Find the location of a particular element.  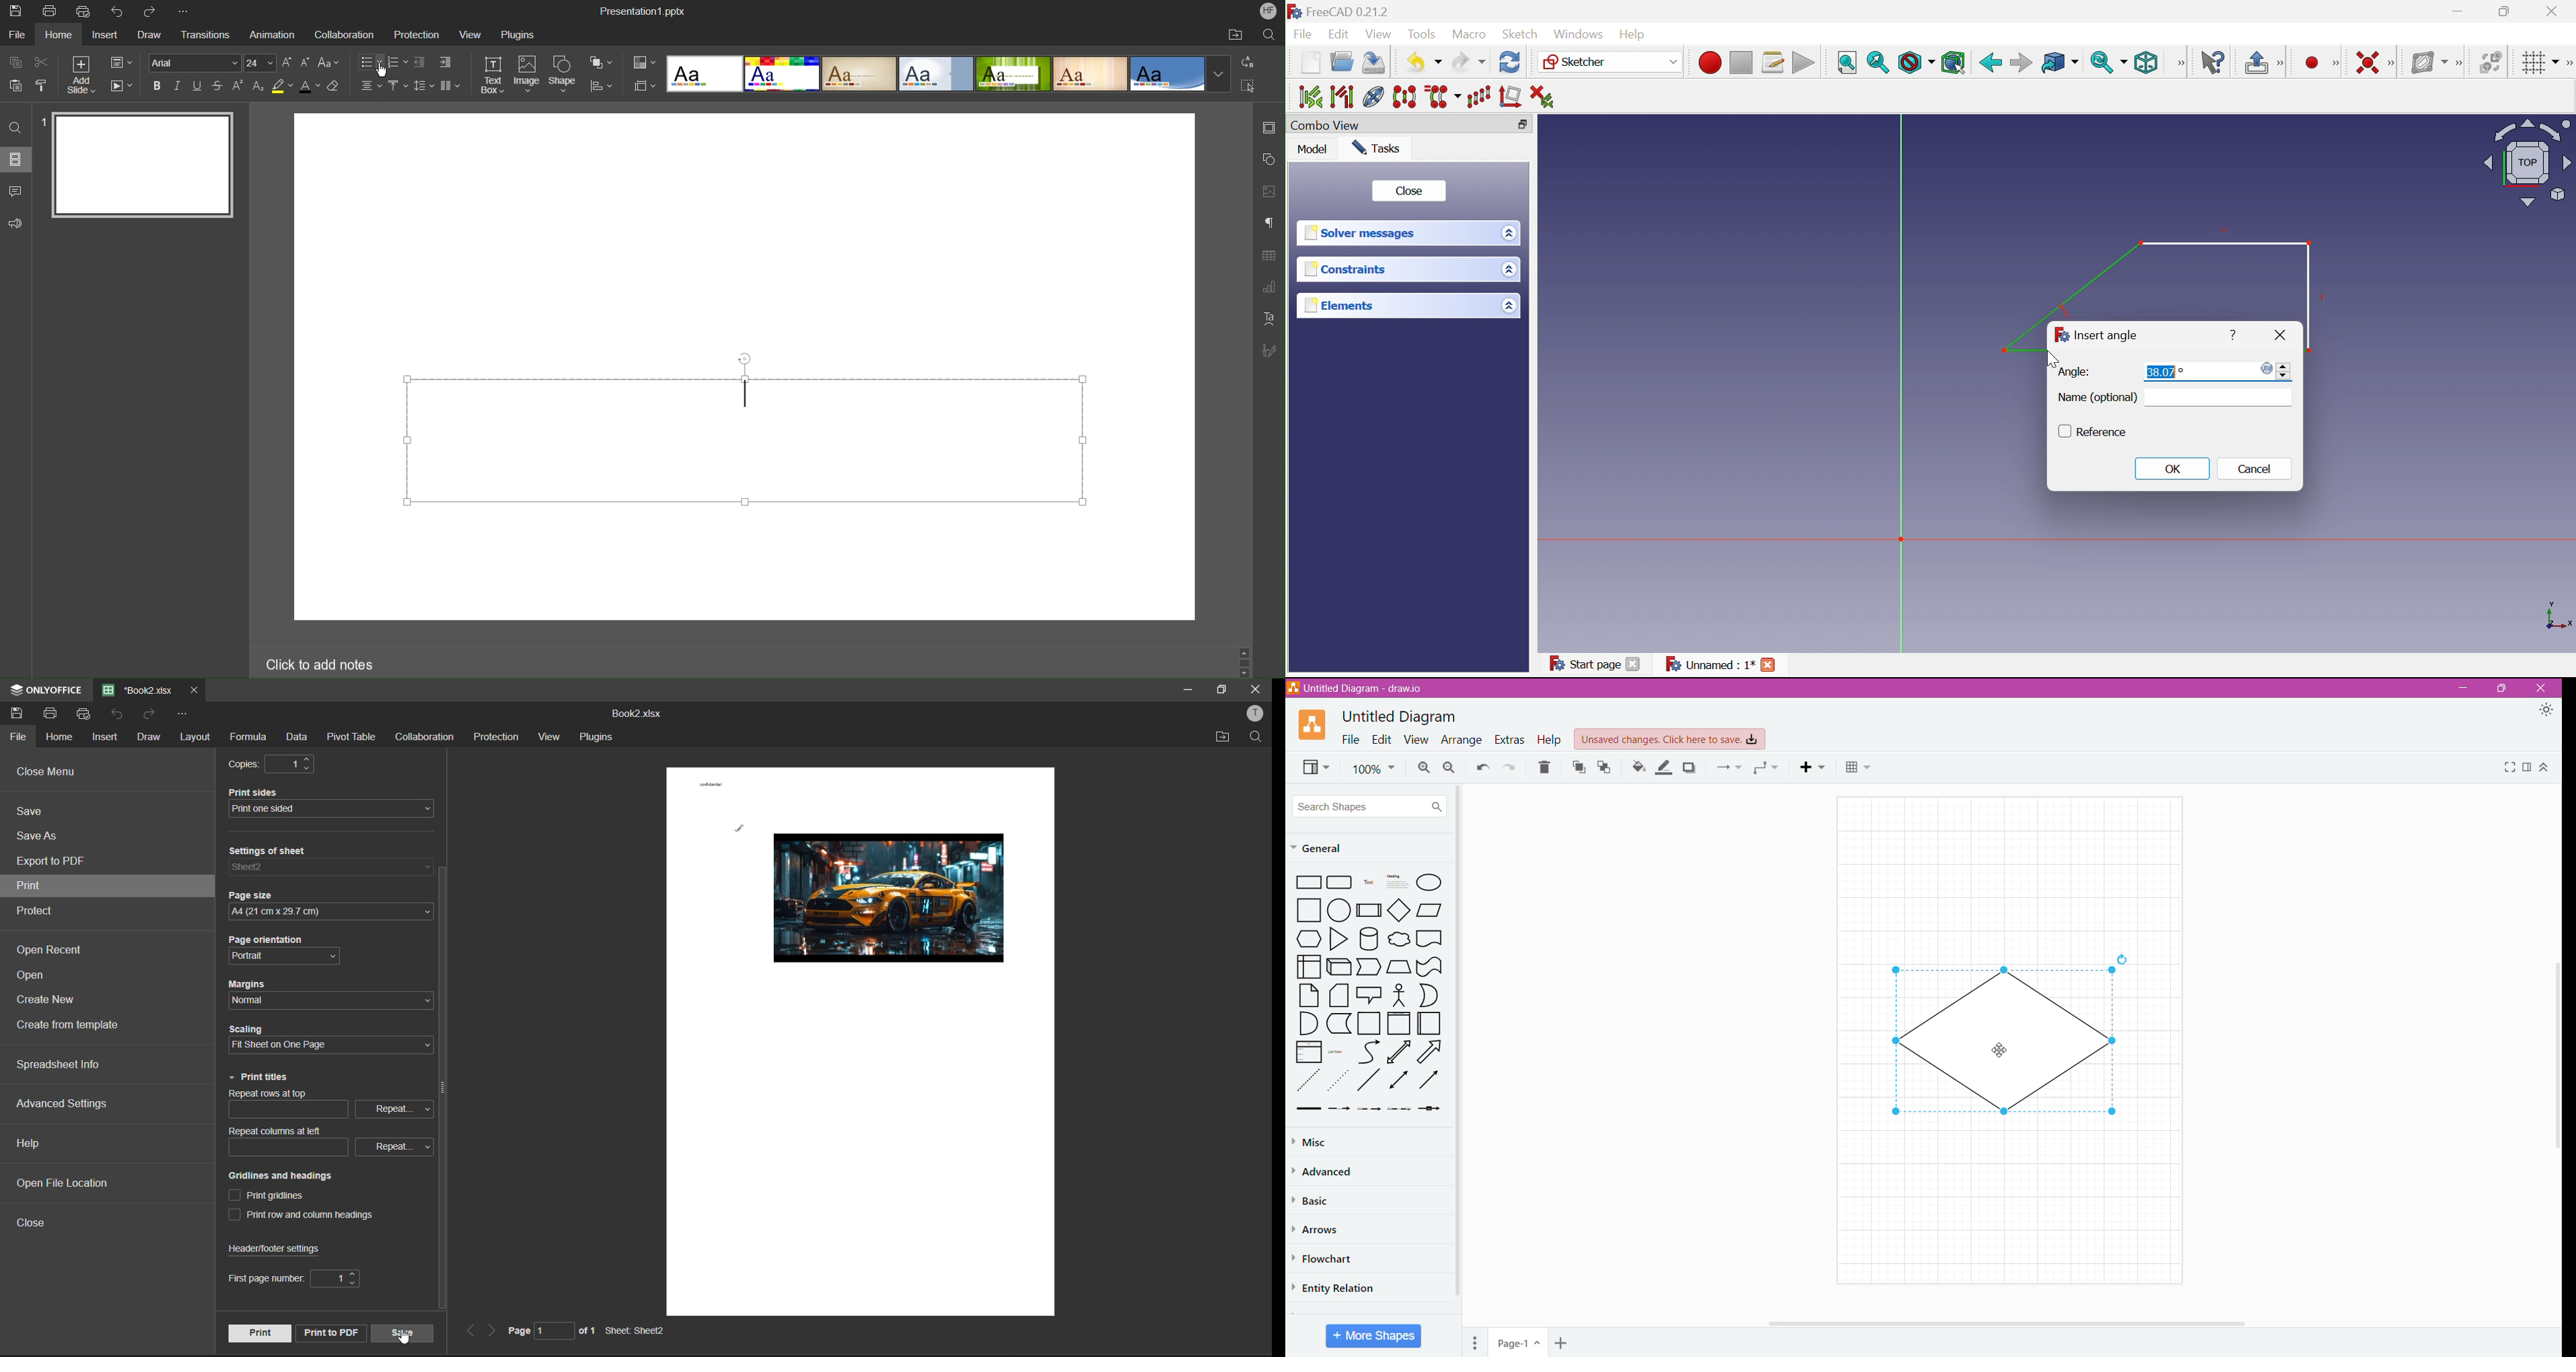

Restore Down is located at coordinates (2504, 688).